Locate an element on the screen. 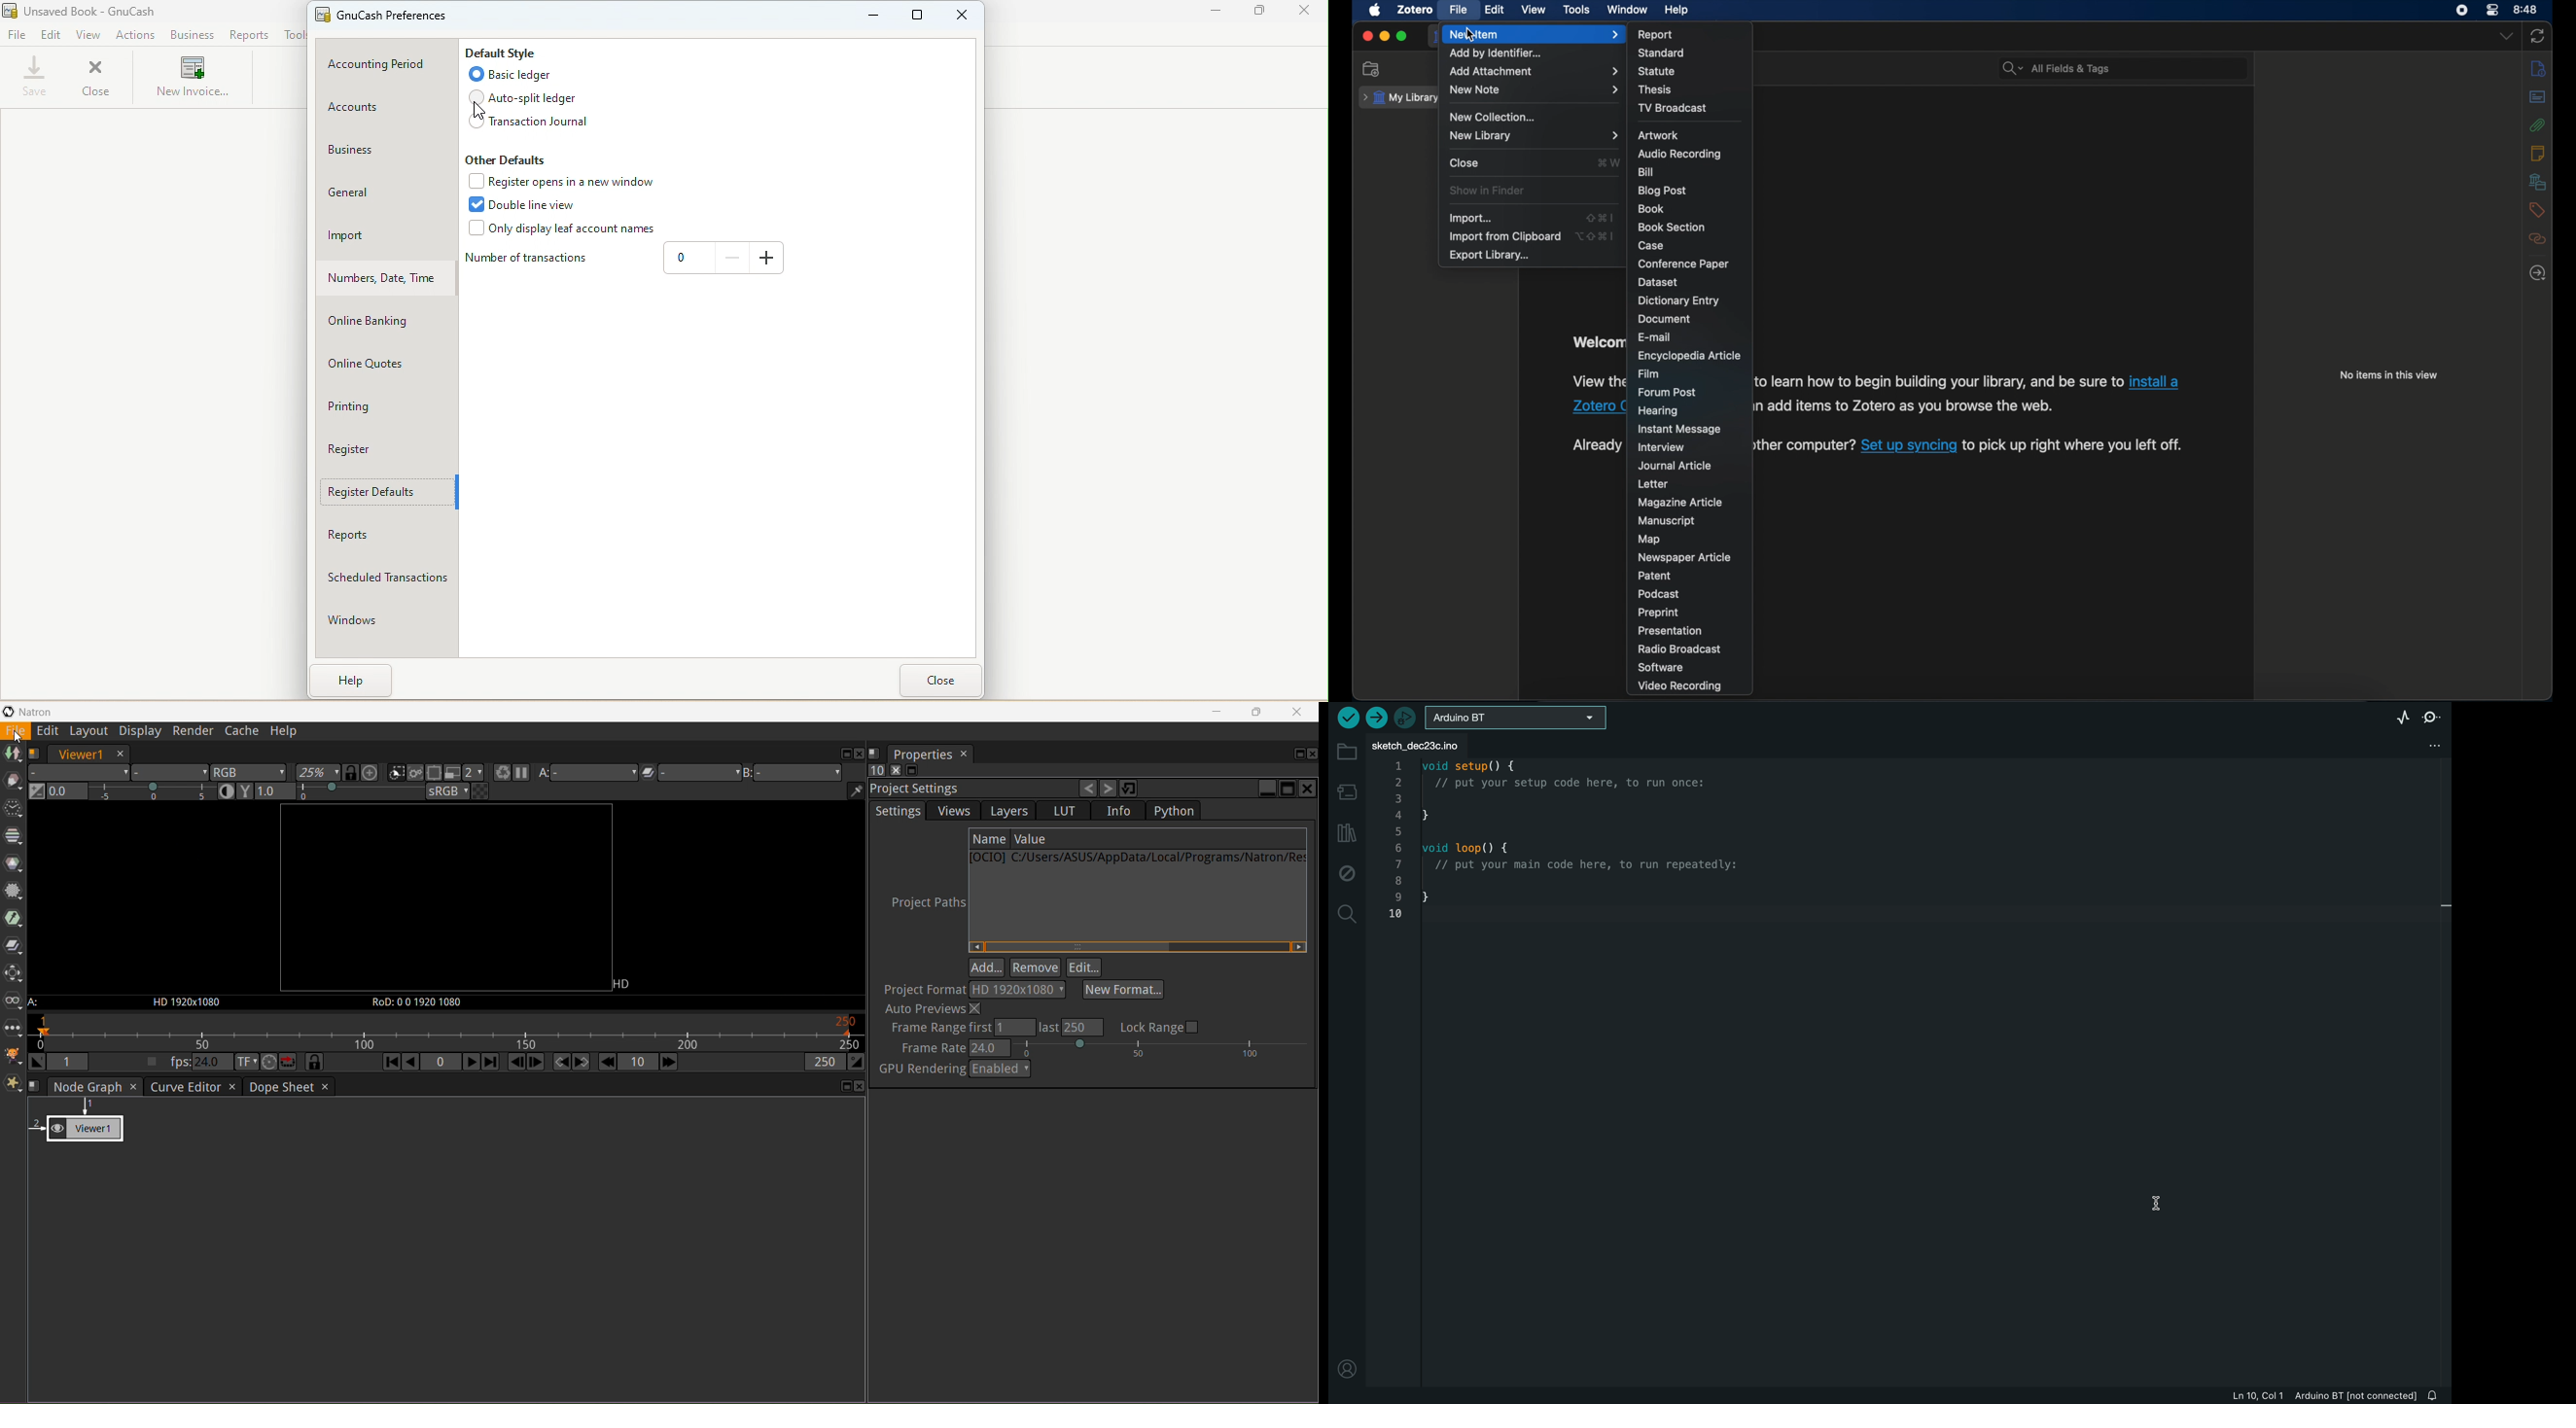 The height and width of the screenshot is (1428, 2576). preprint is located at coordinates (1659, 613).